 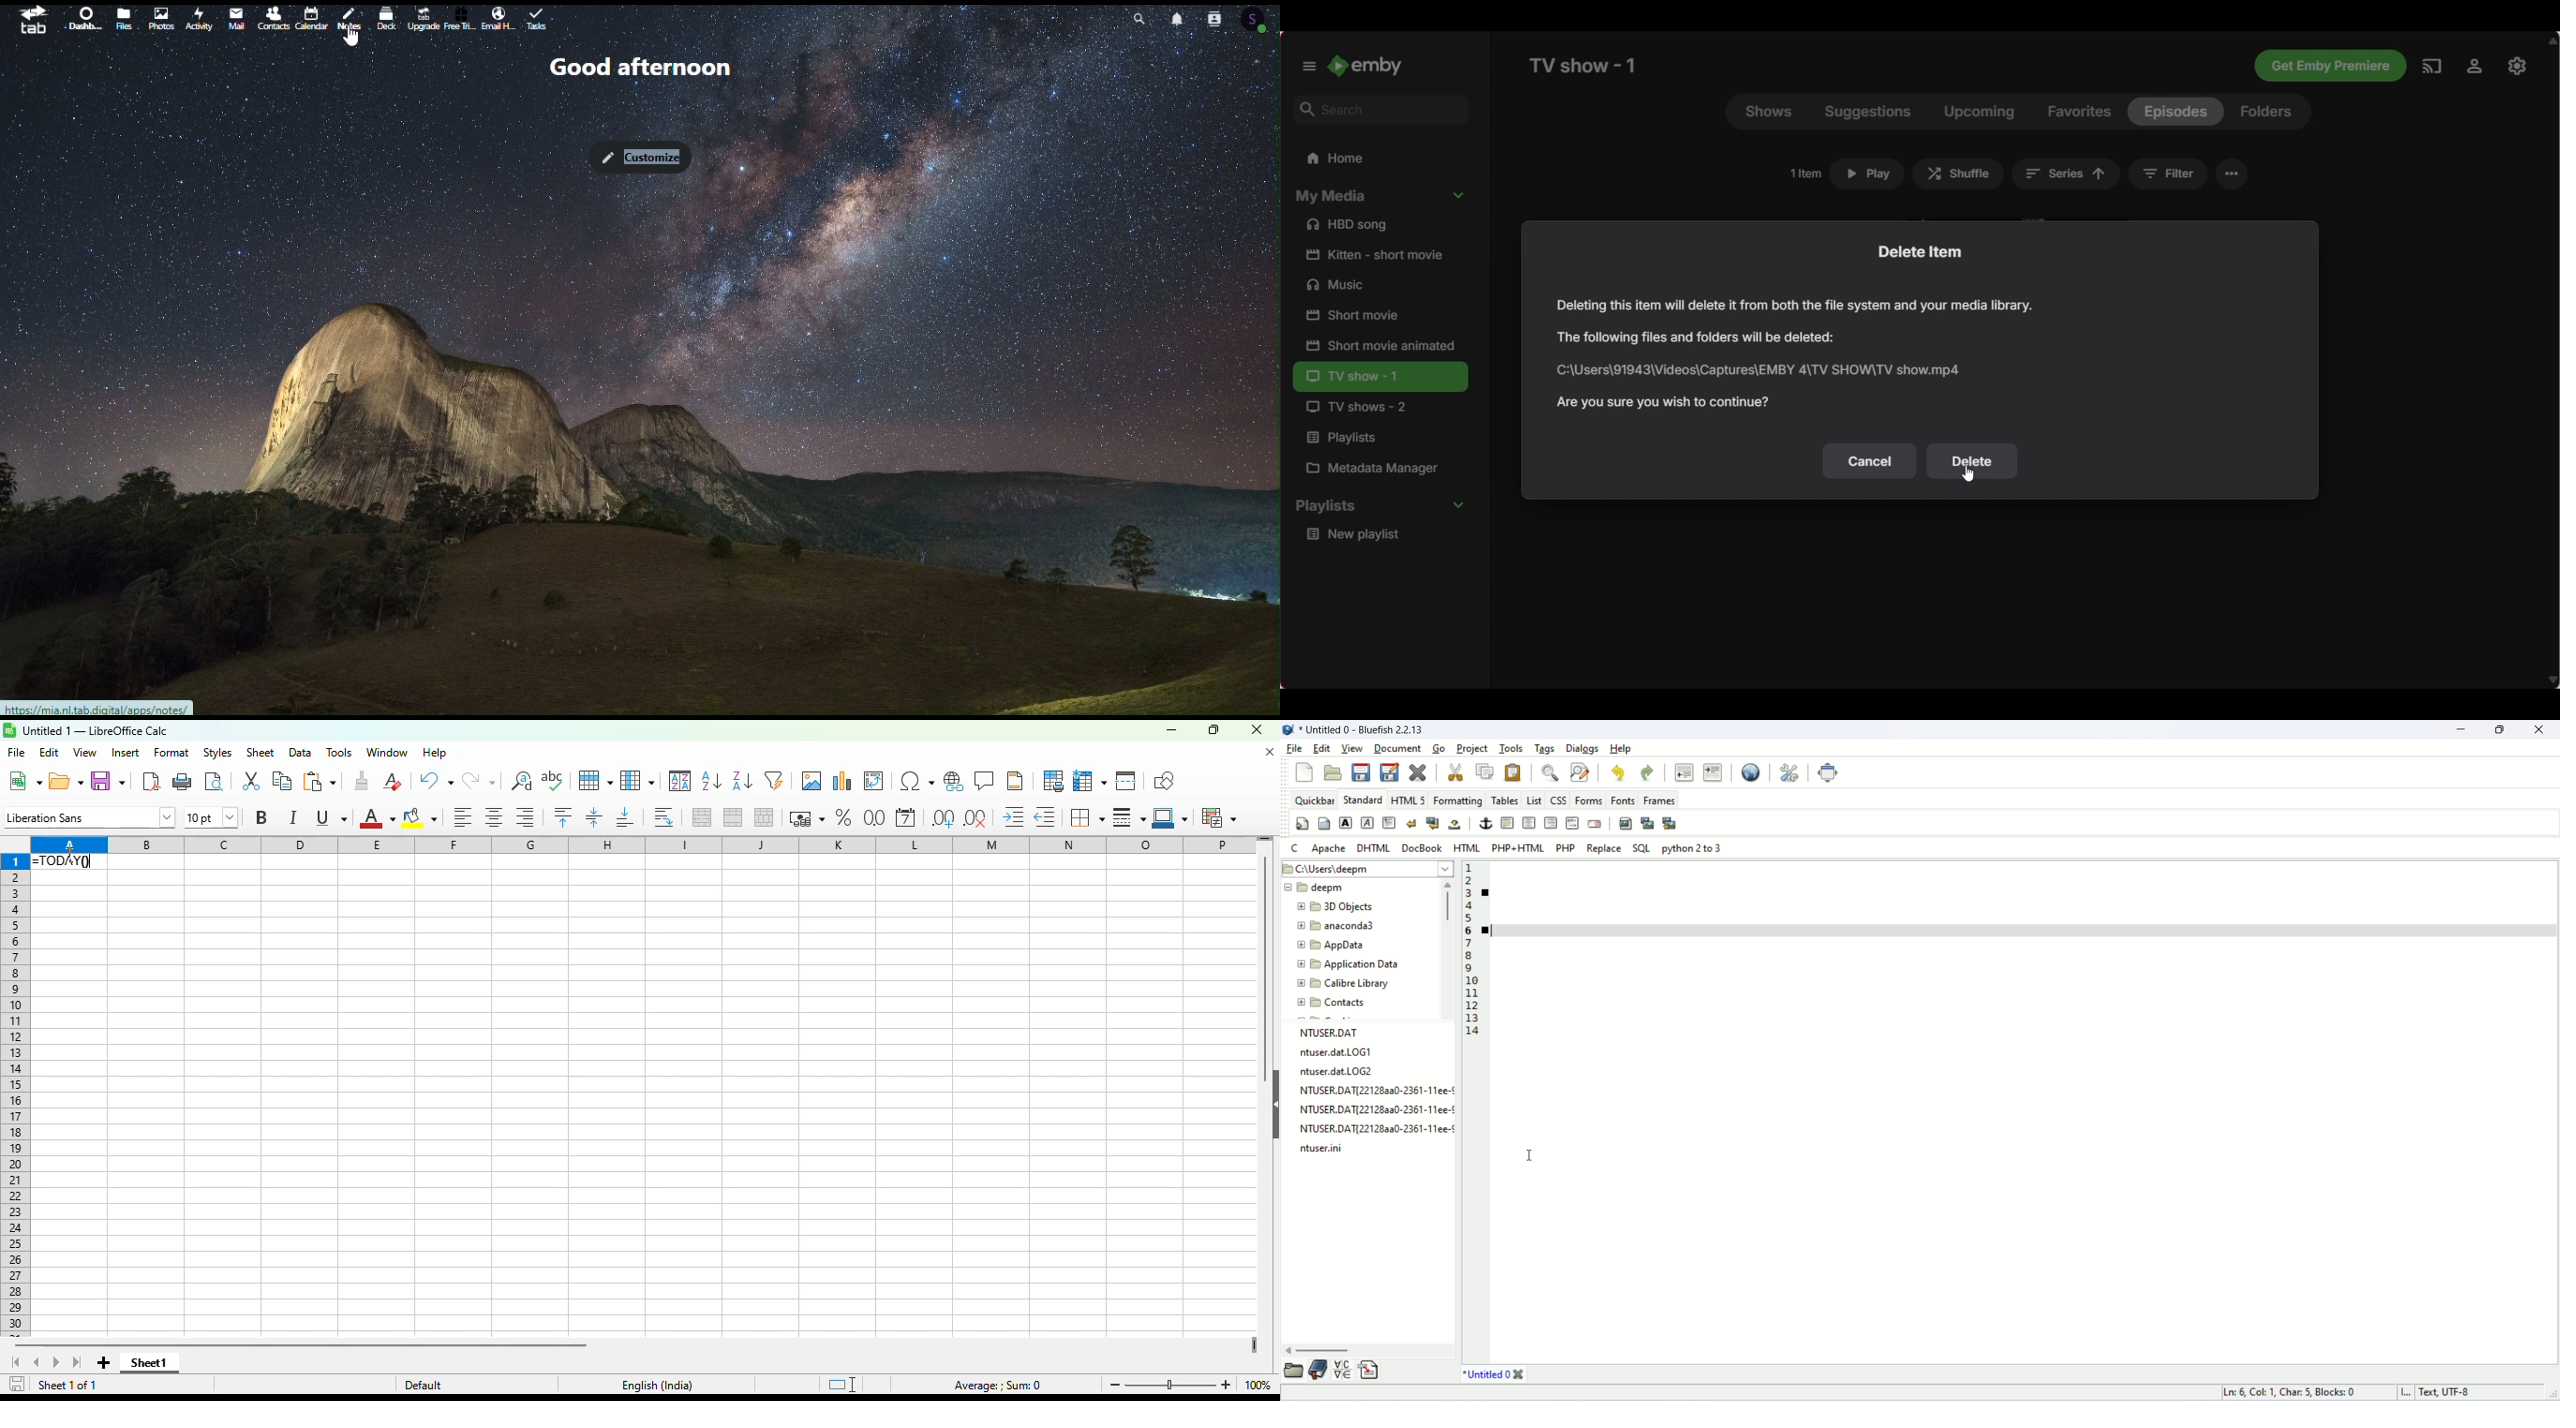 What do you see at coordinates (184, 782) in the screenshot?
I see `print ` at bounding box center [184, 782].